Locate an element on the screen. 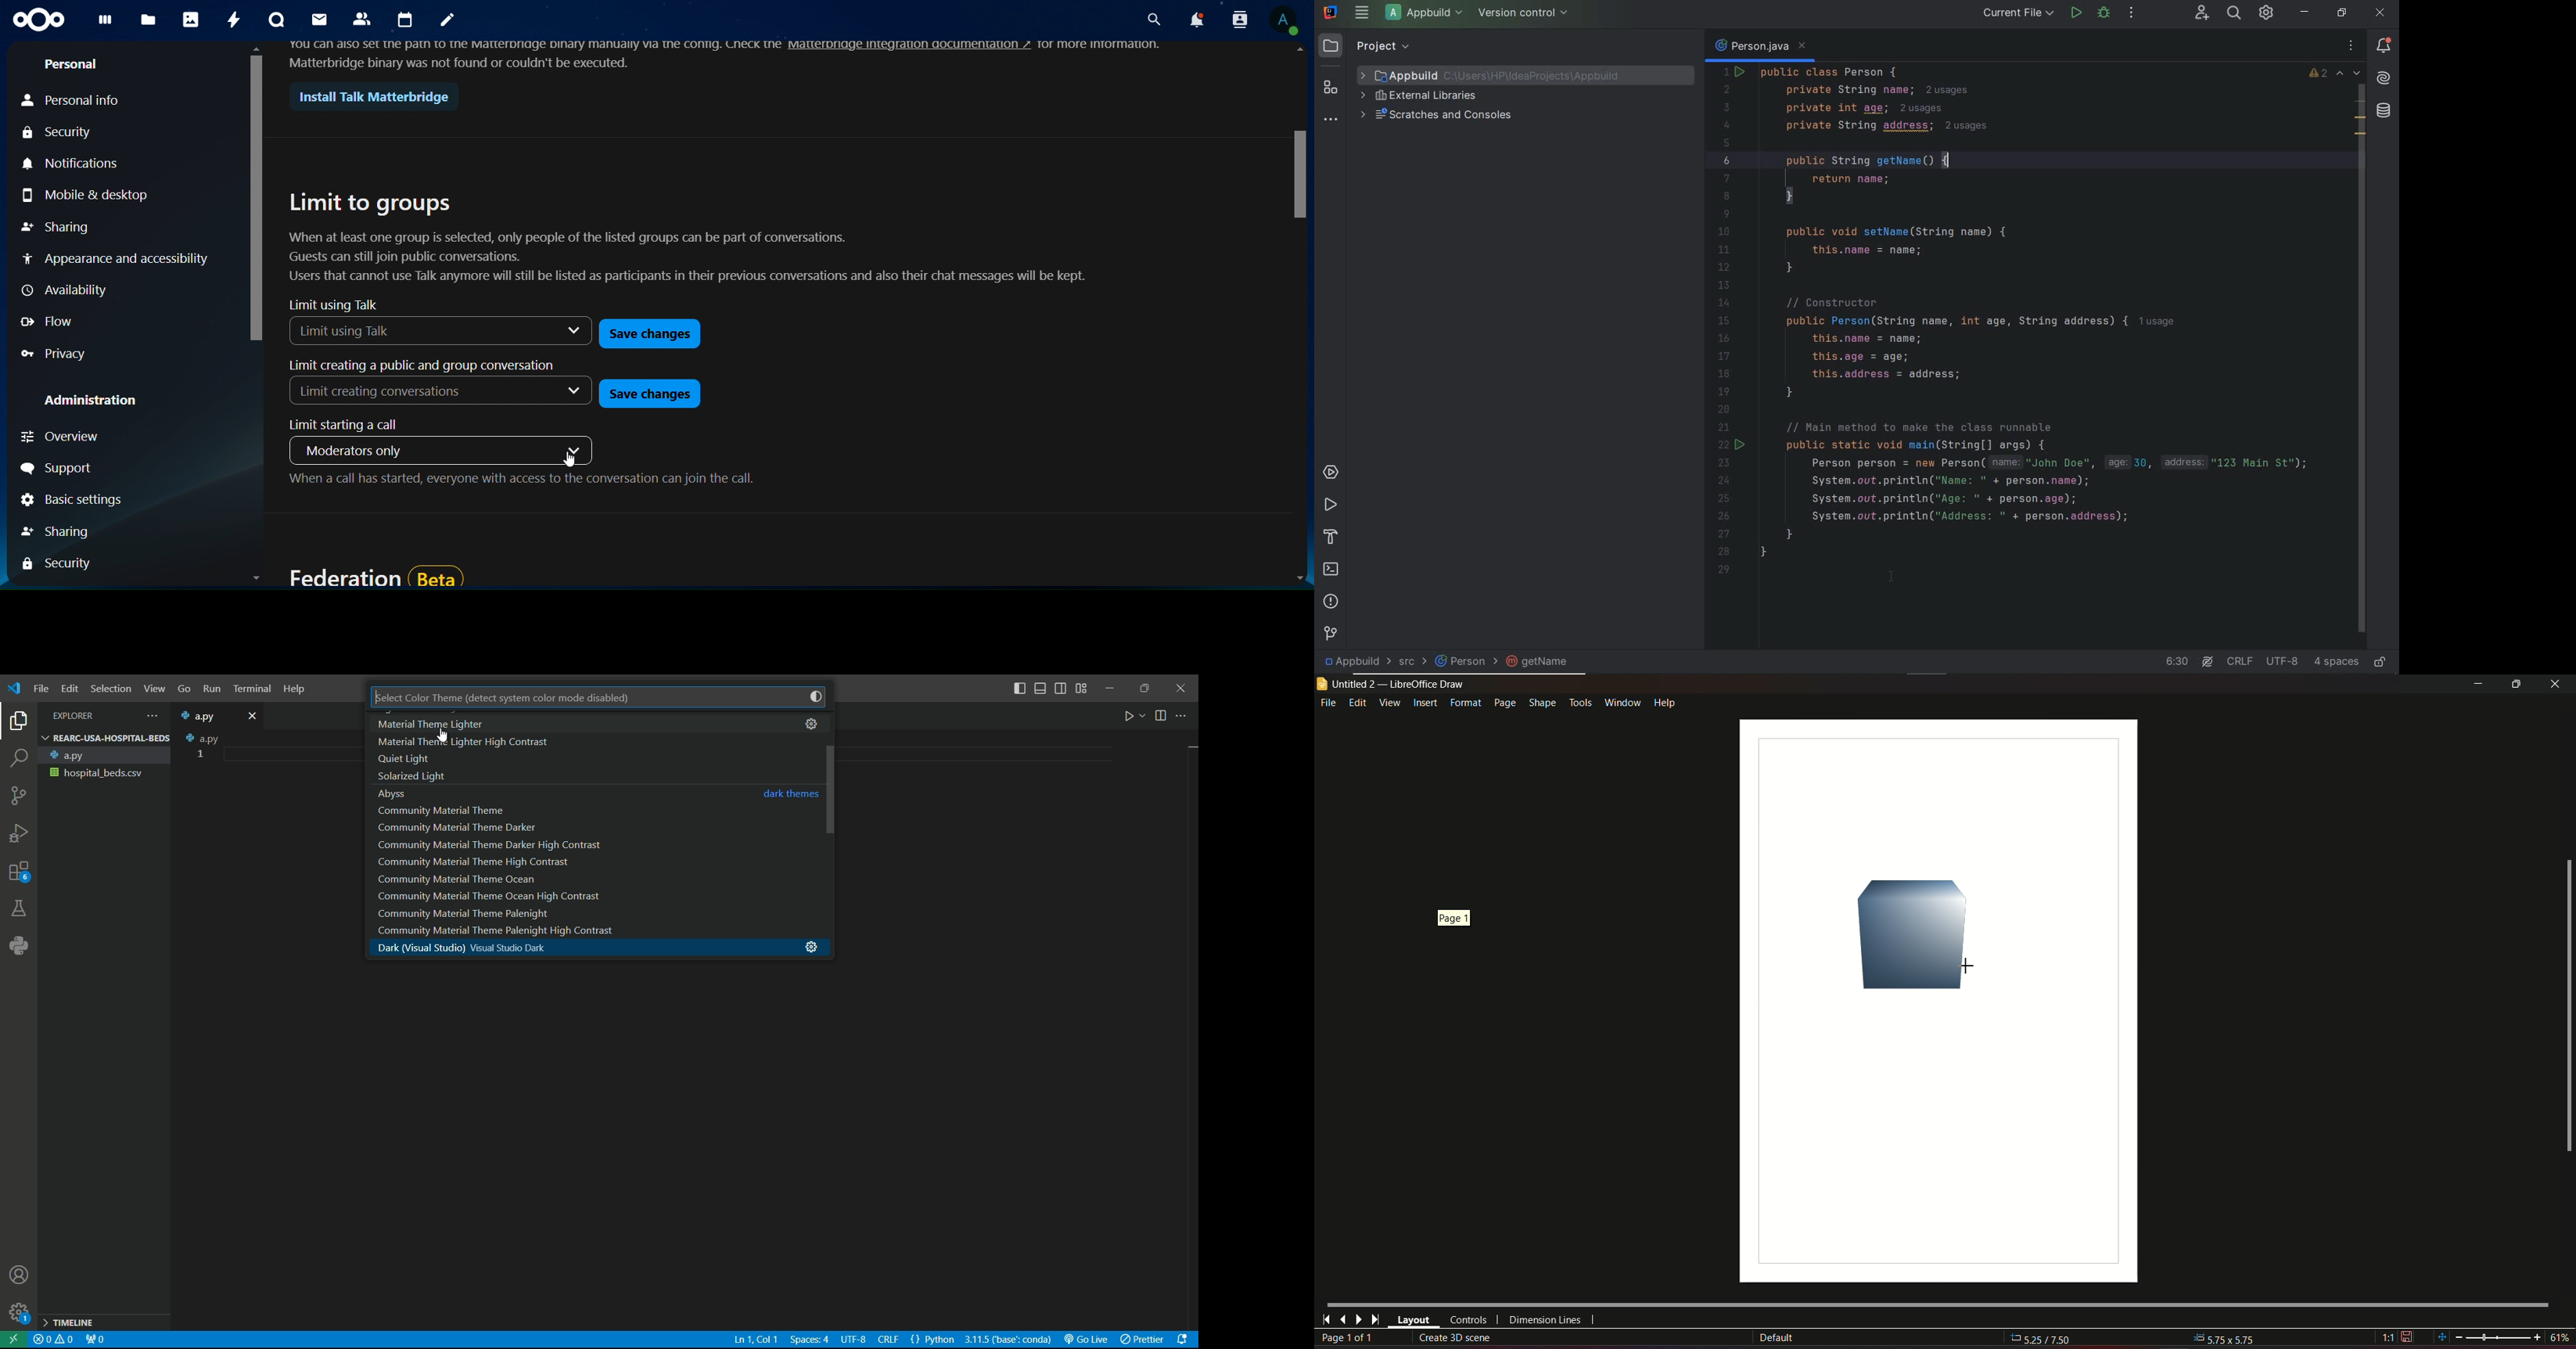 This screenshot has height=1372, width=2576. EXPLORER is located at coordinates (84, 716).